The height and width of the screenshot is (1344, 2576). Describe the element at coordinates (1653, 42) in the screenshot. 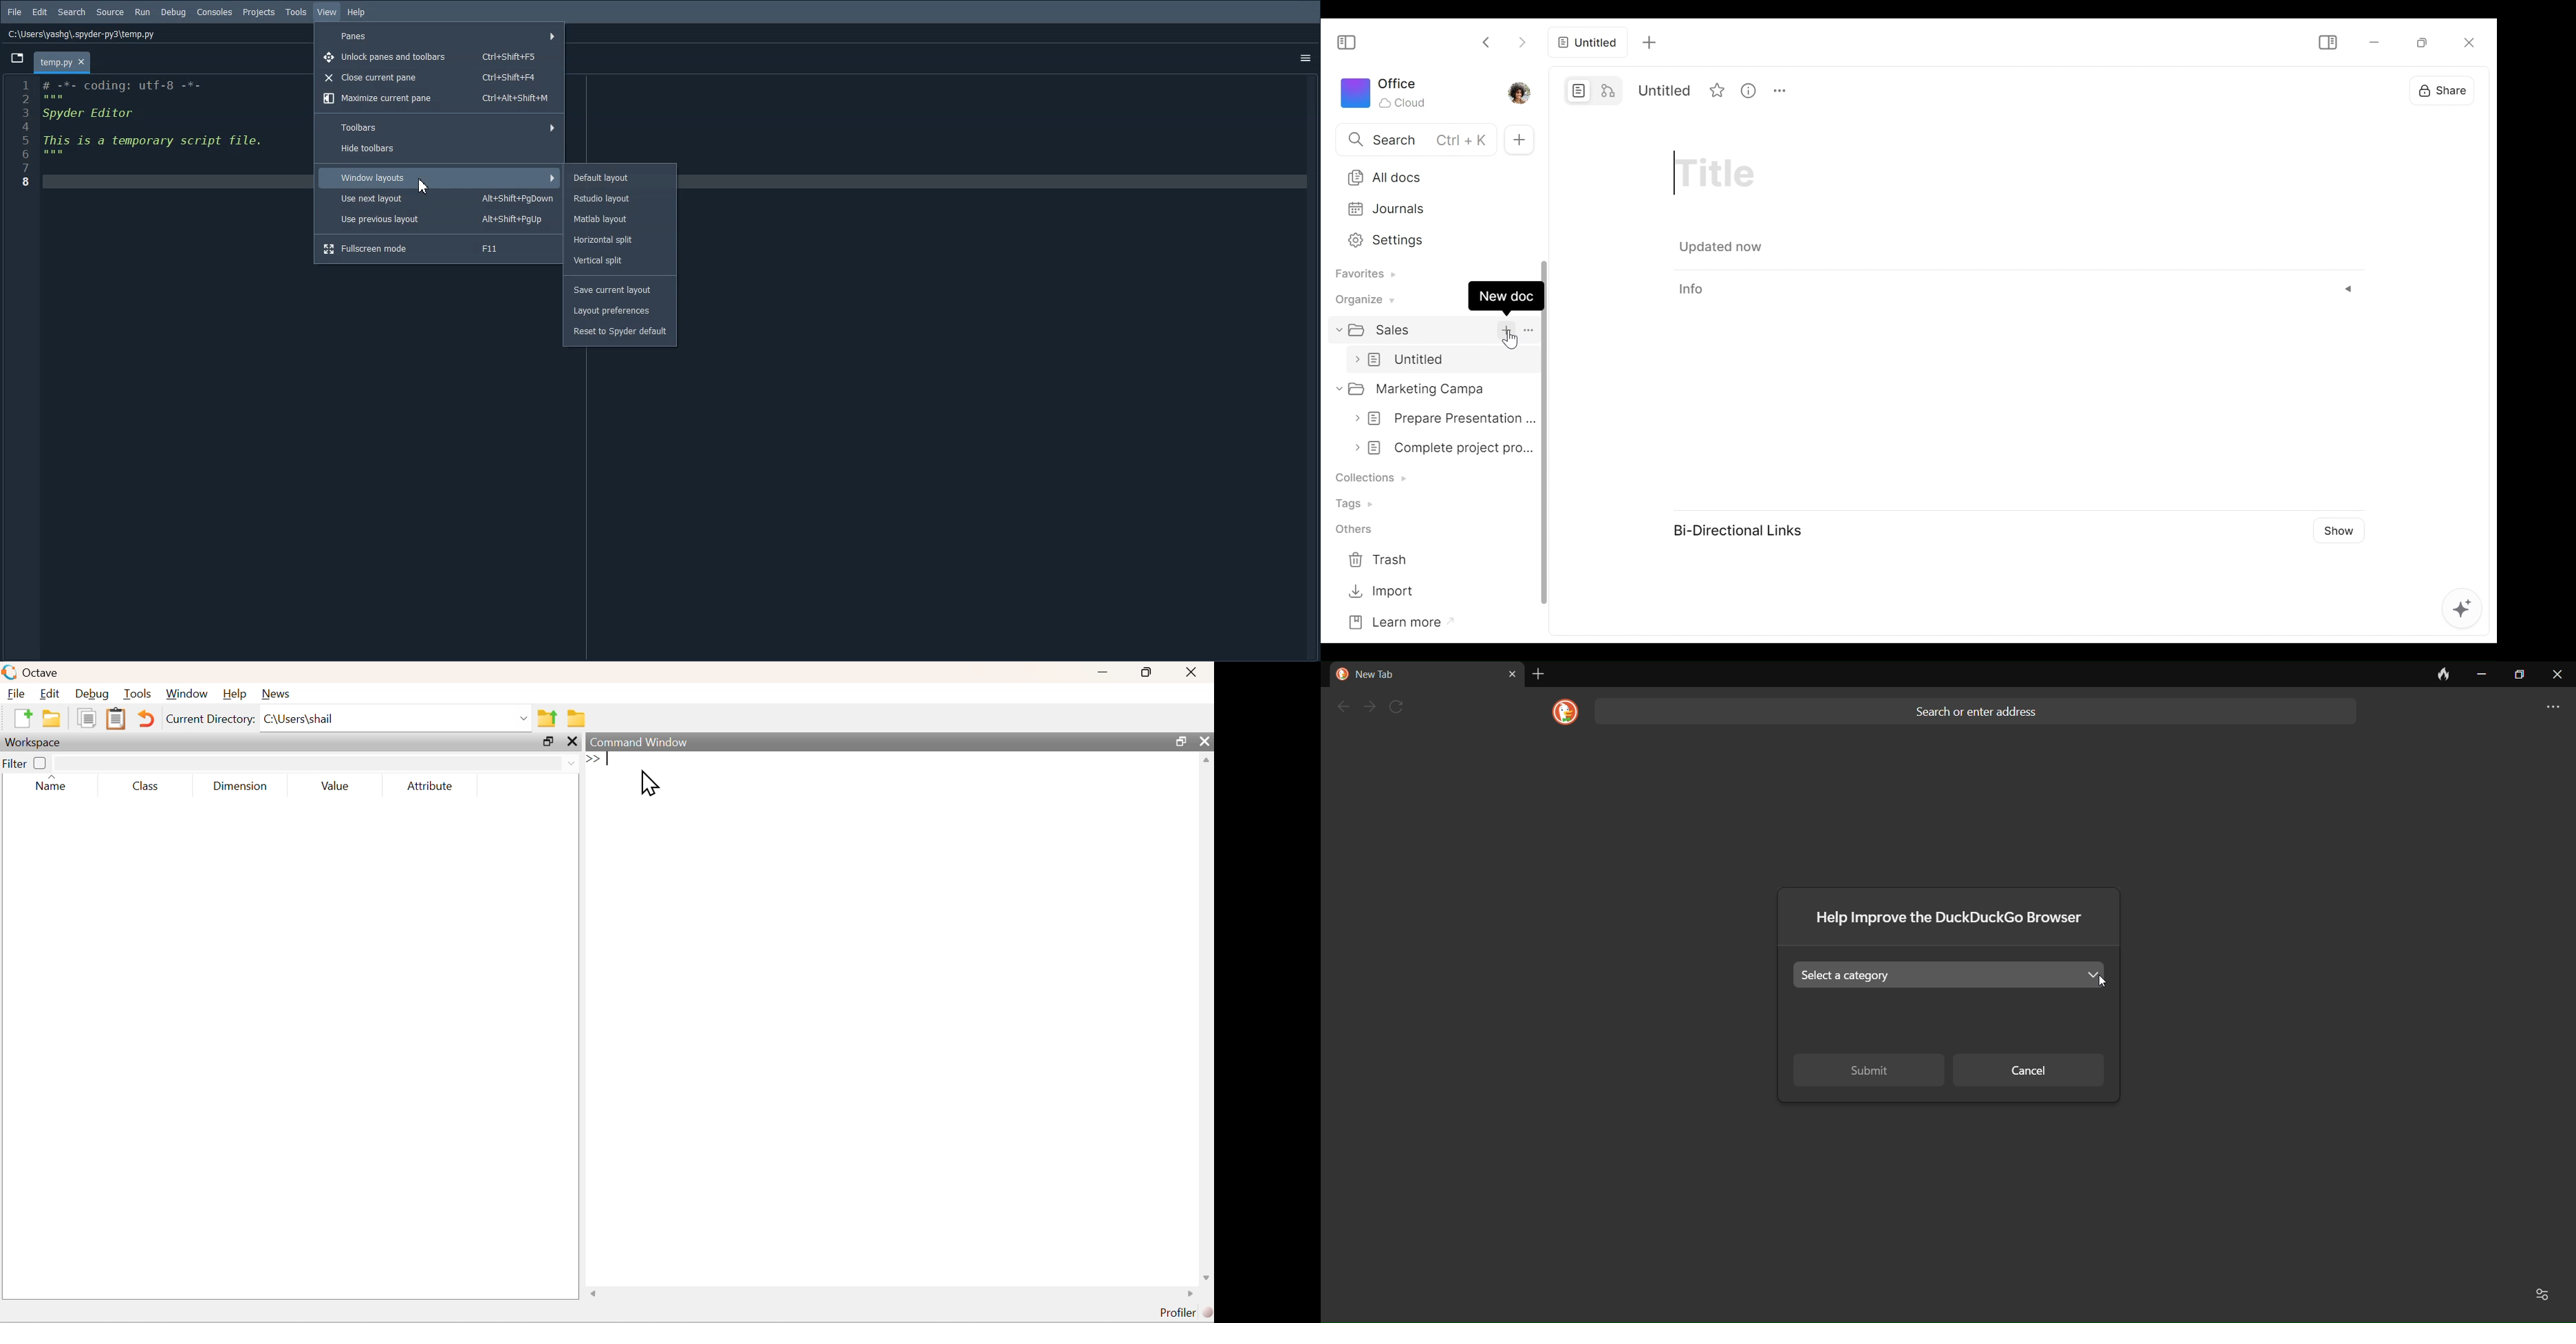

I see `add tab` at that location.